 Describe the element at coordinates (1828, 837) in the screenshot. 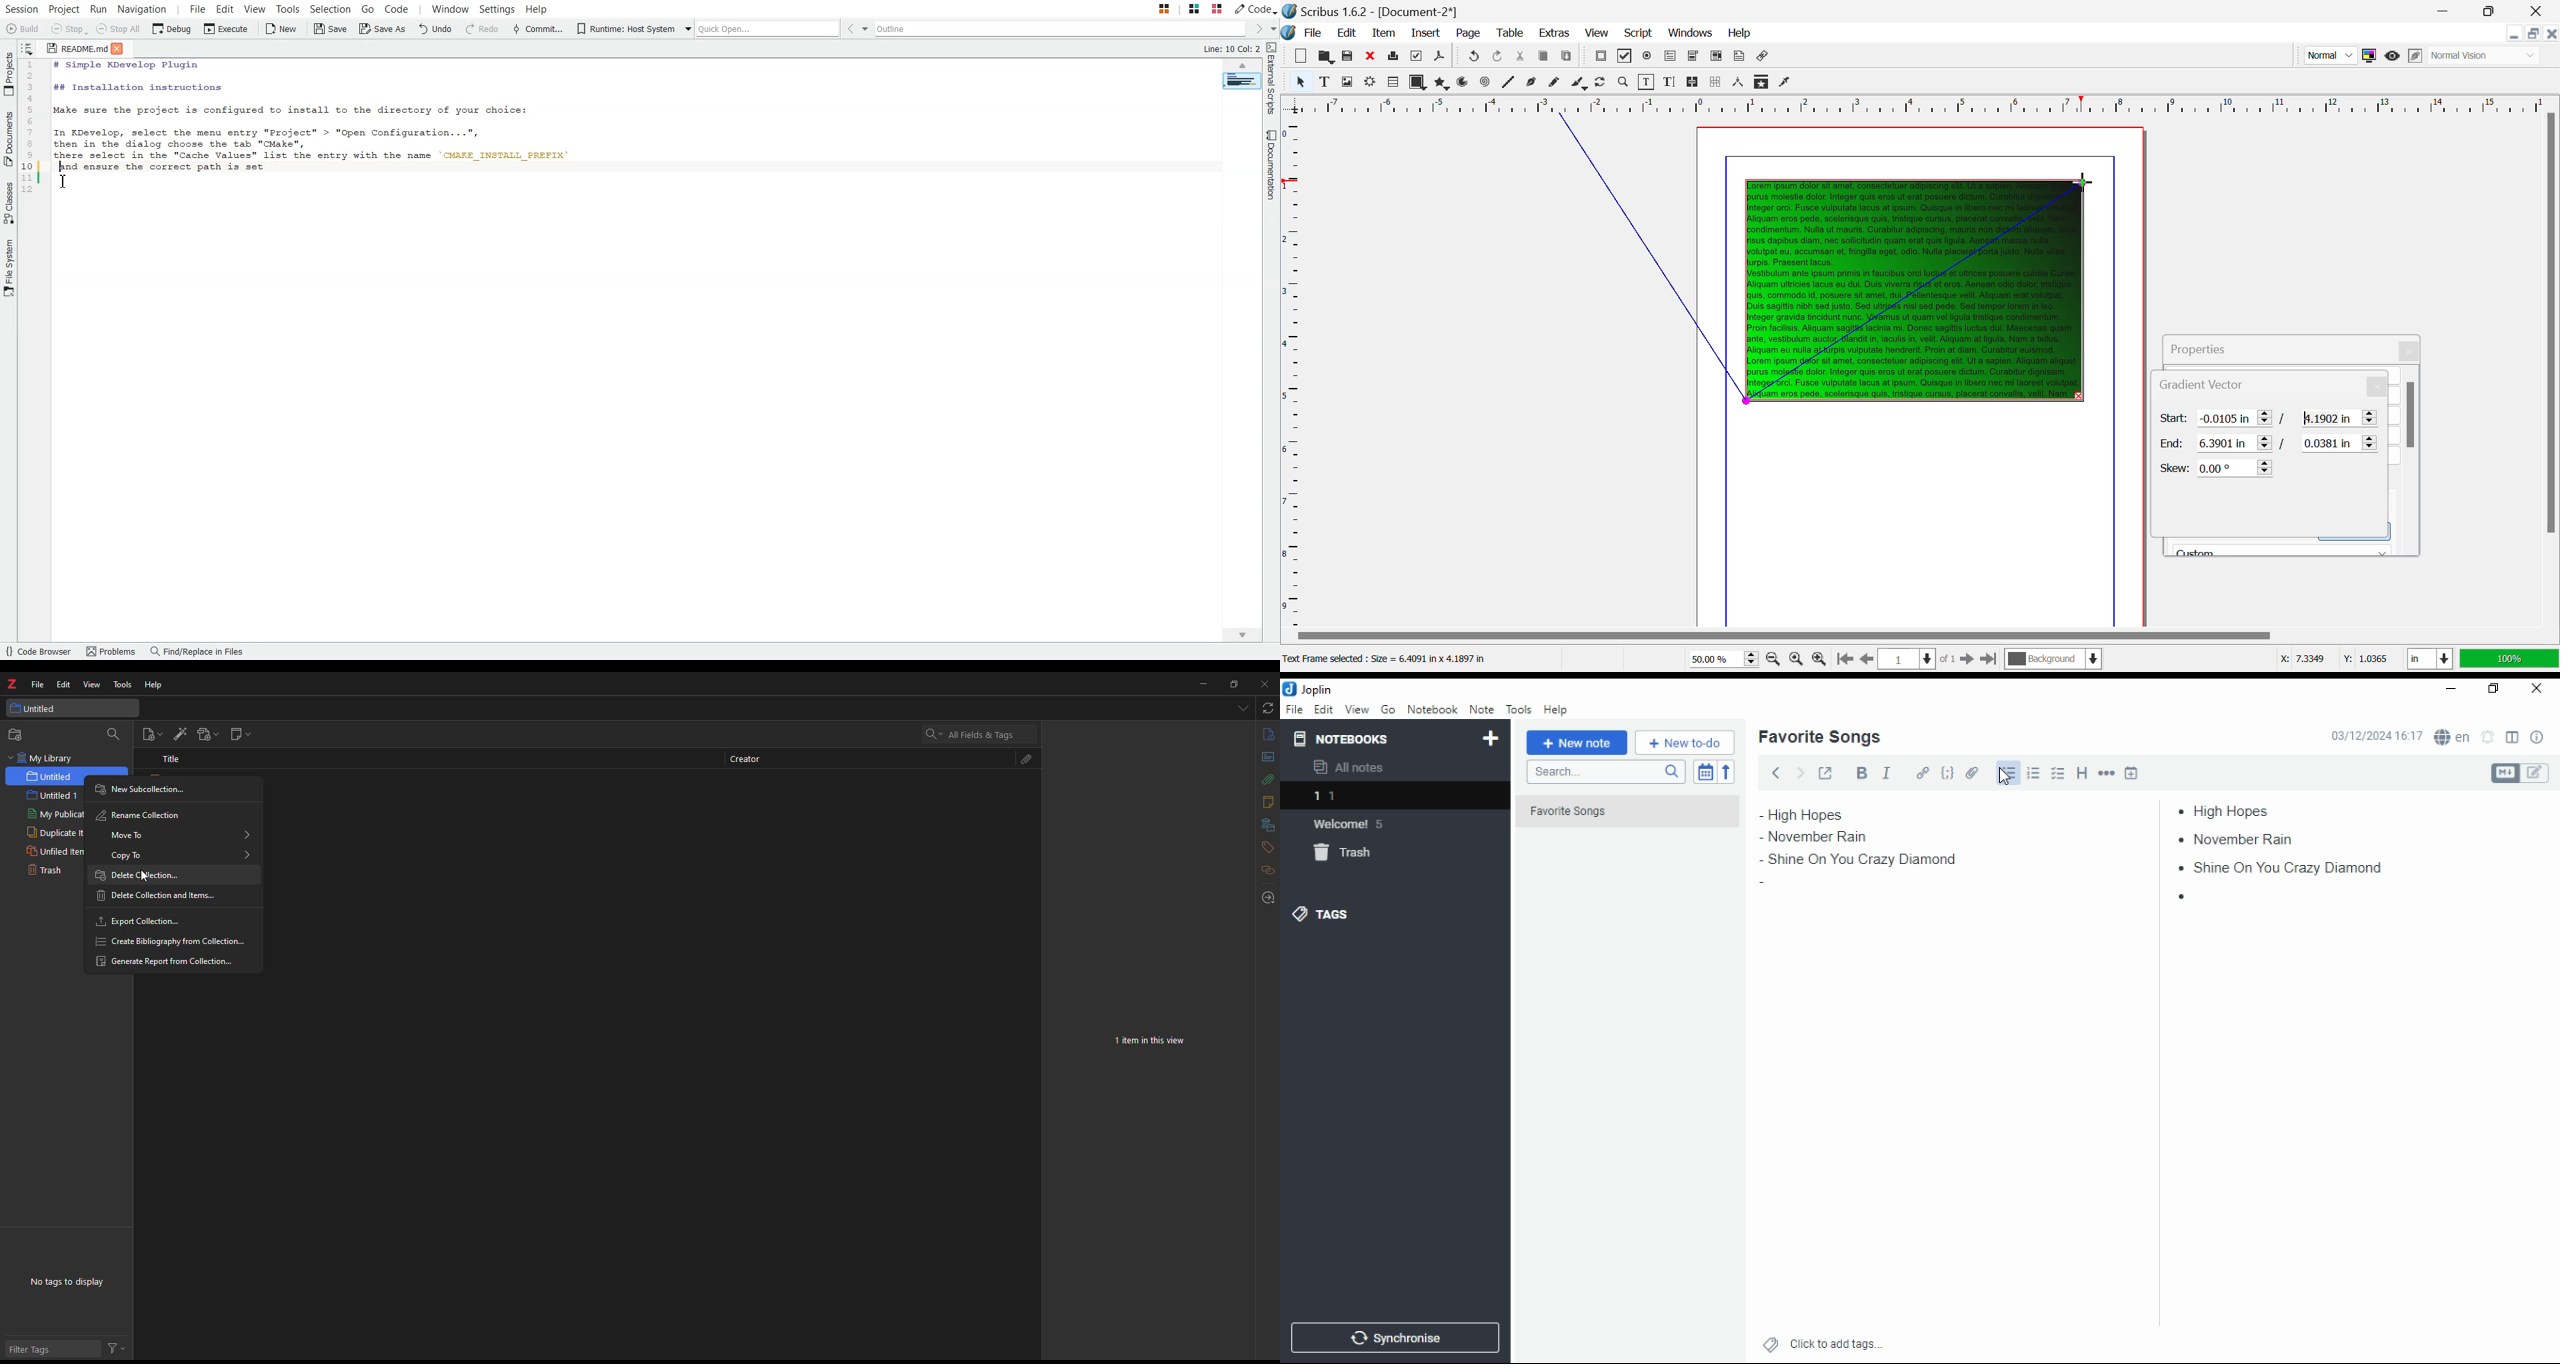

I see `november rain` at that location.